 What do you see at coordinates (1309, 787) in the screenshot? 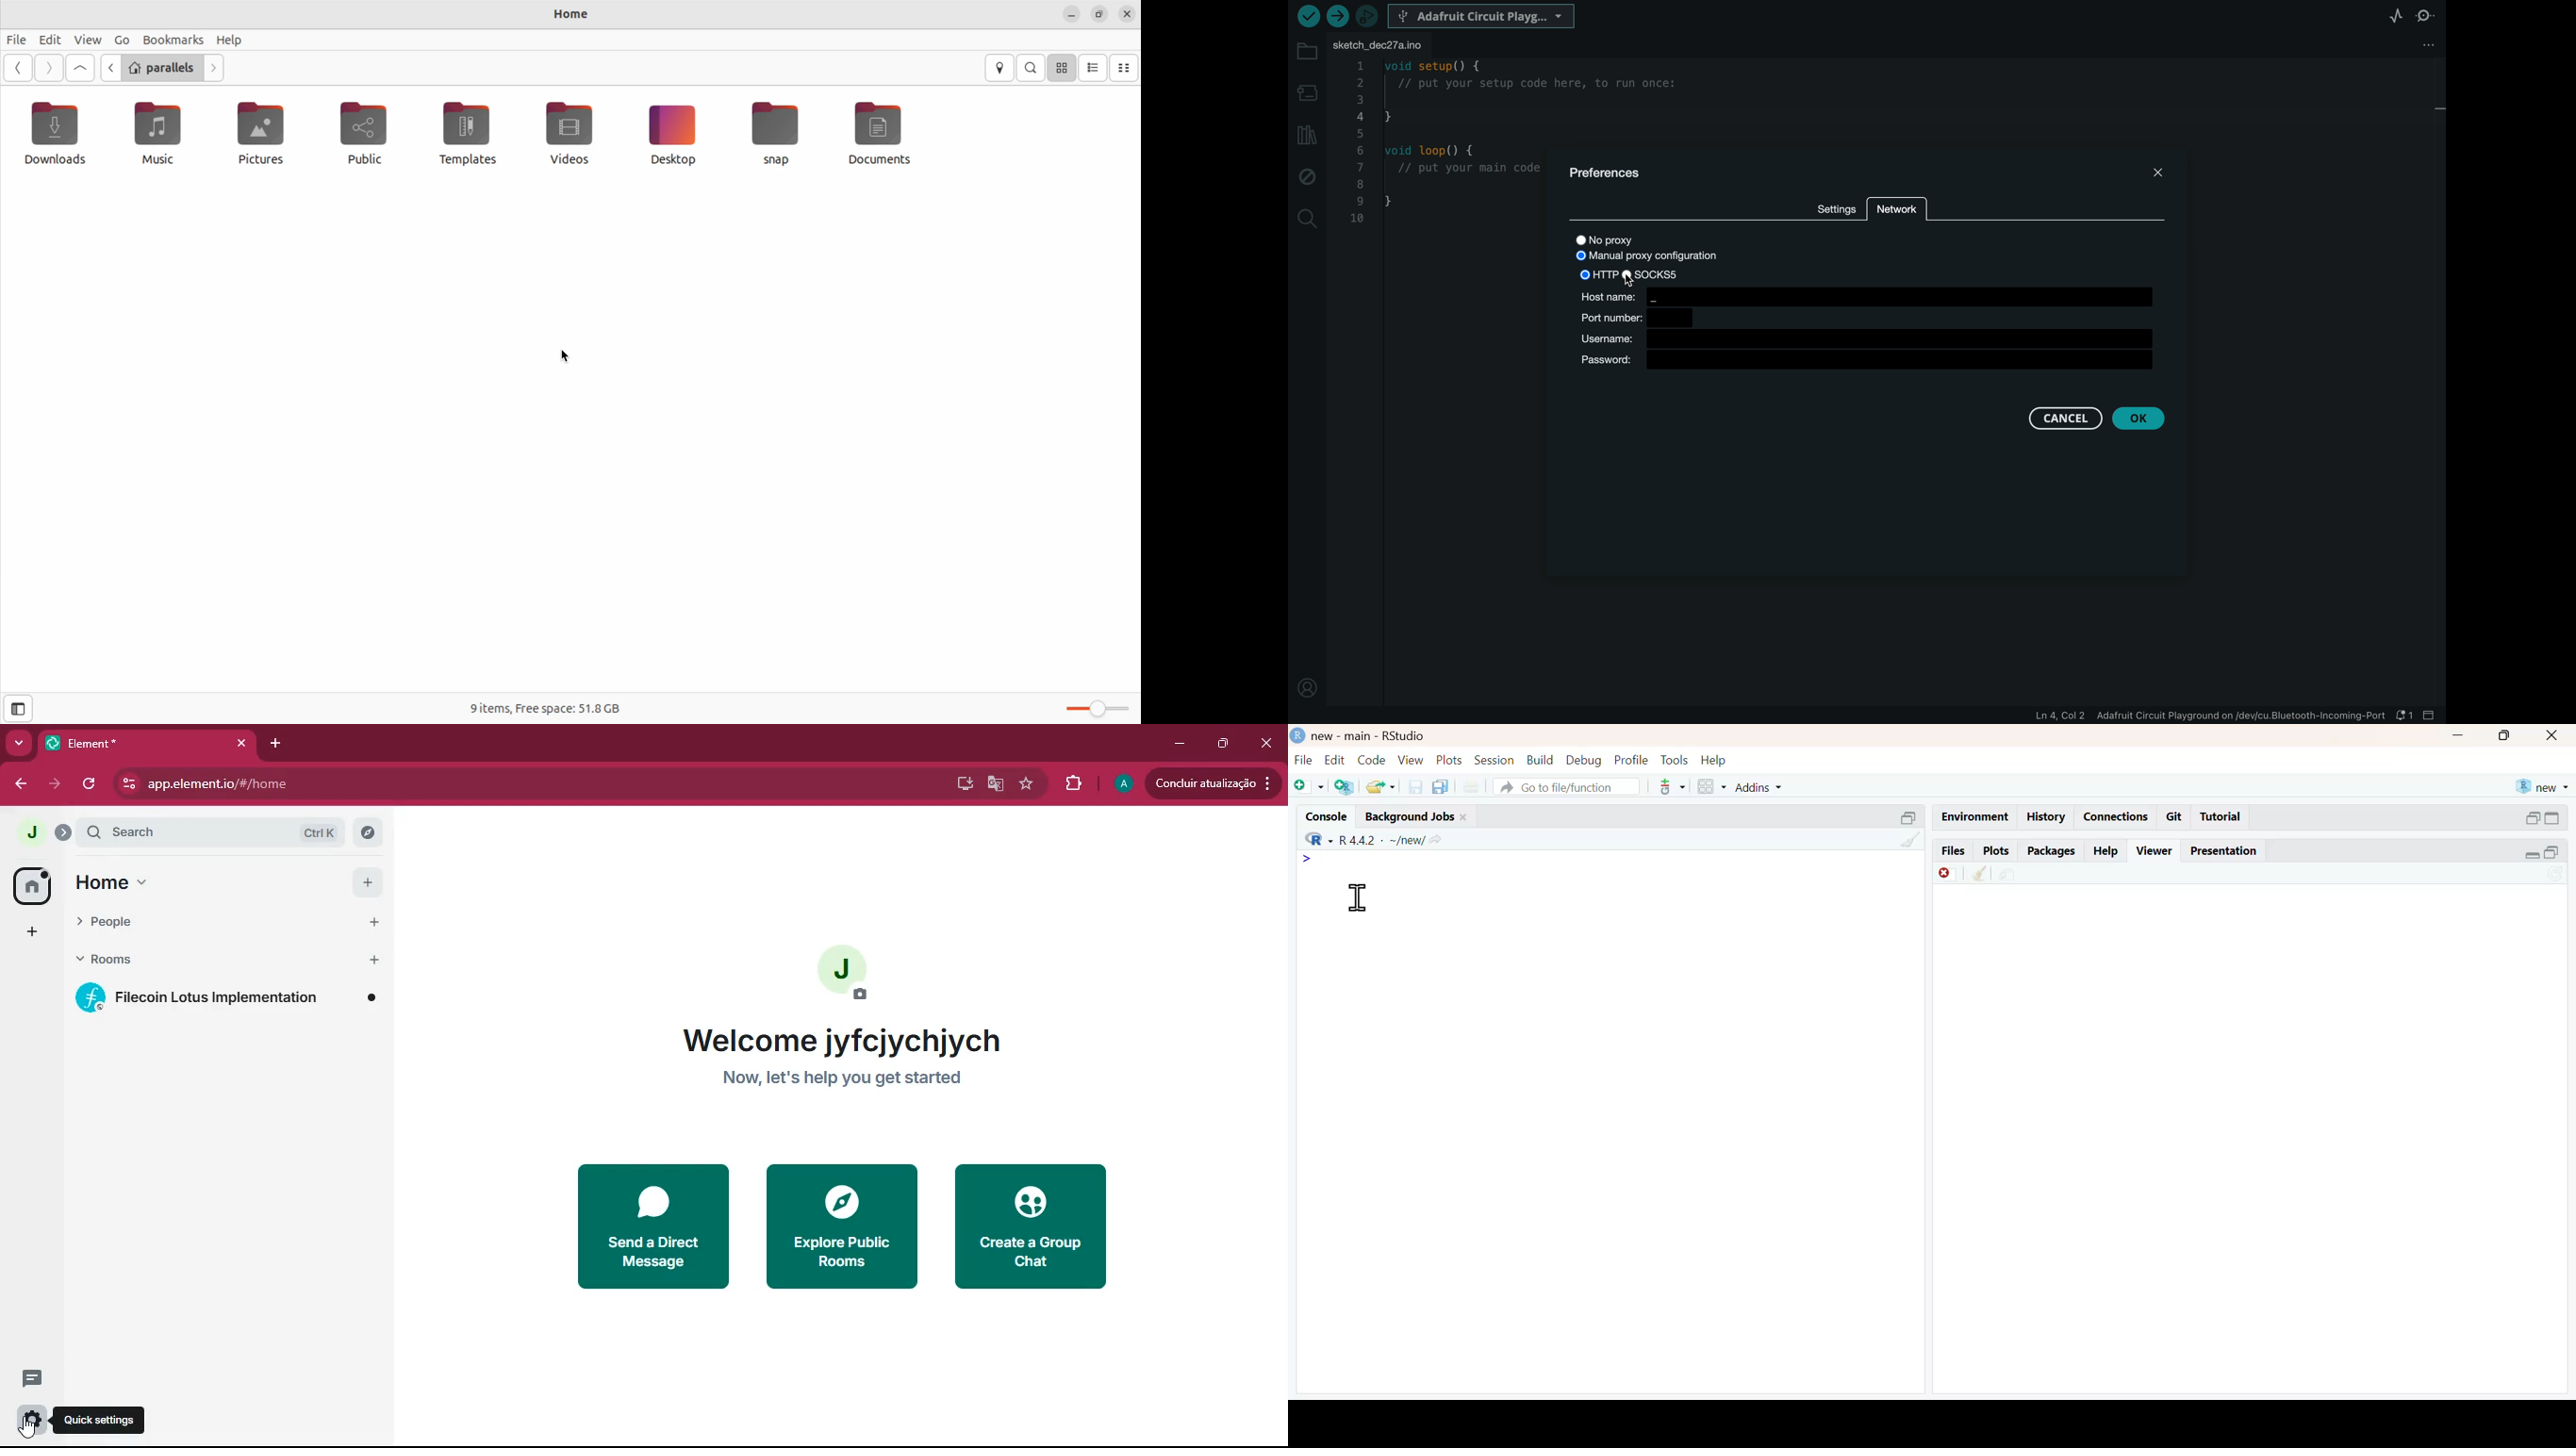
I see `new script` at bounding box center [1309, 787].